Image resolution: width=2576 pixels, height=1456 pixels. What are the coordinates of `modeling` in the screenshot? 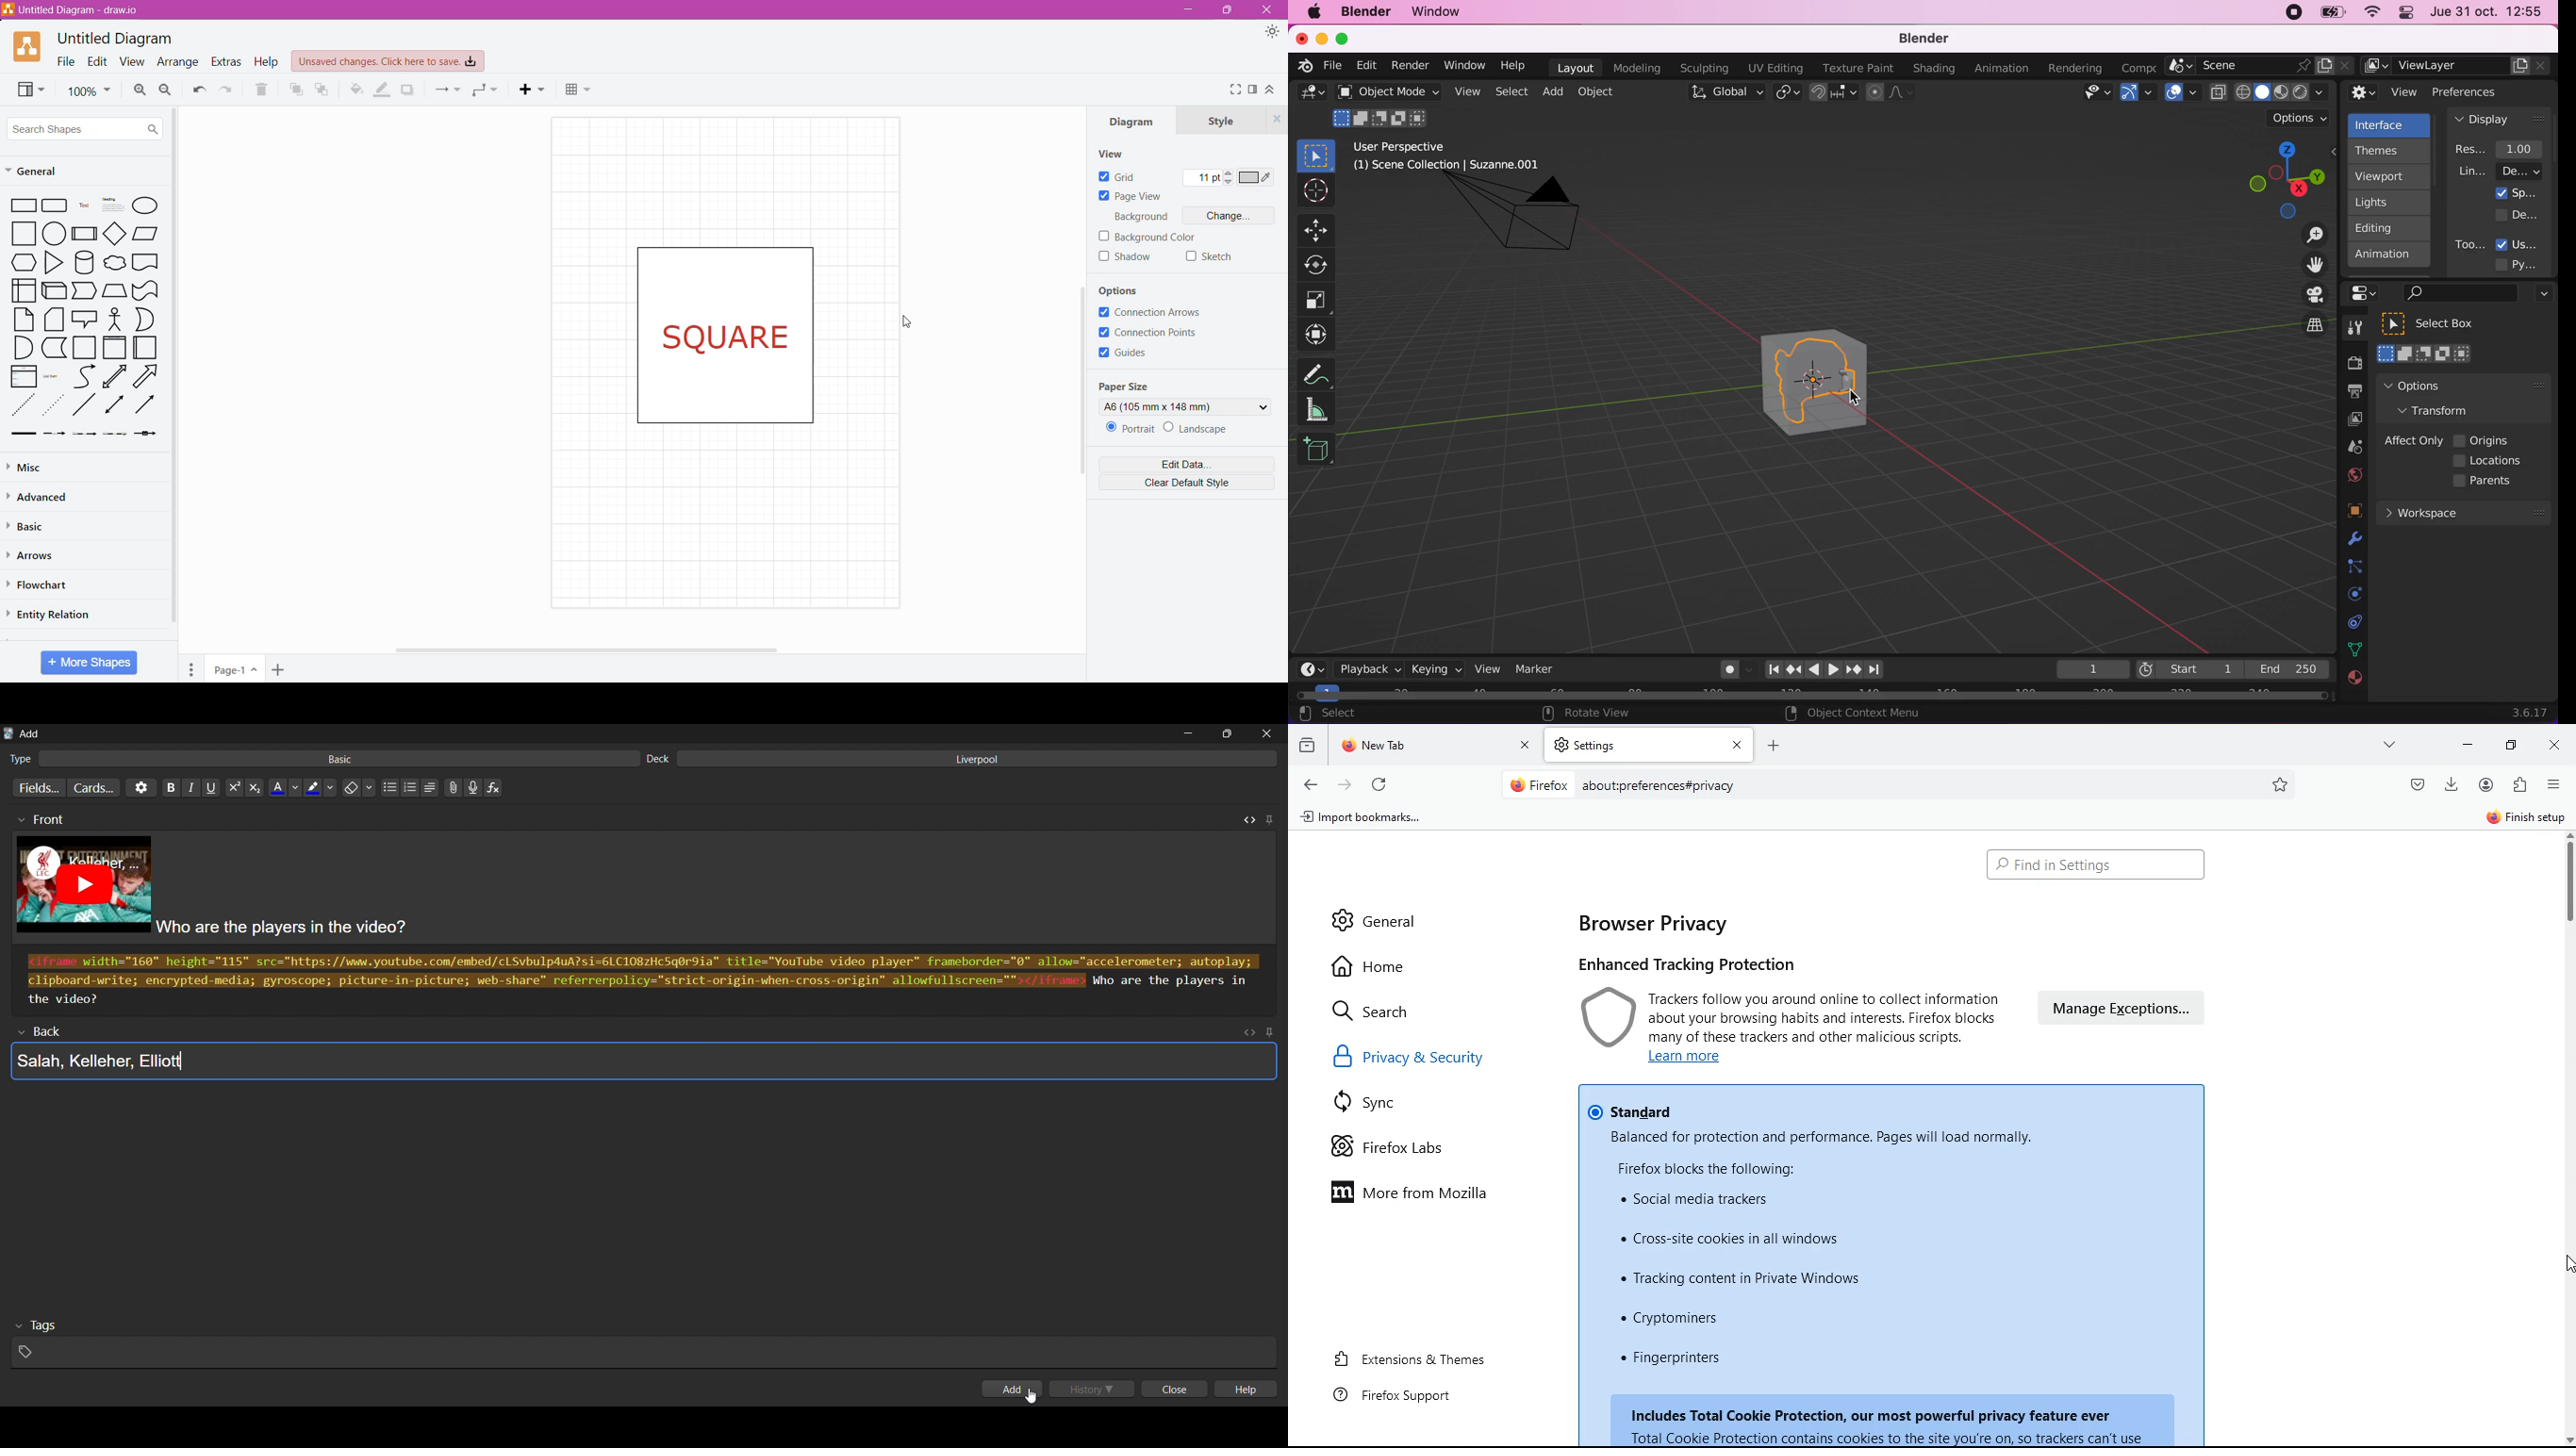 It's located at (1635, 69).